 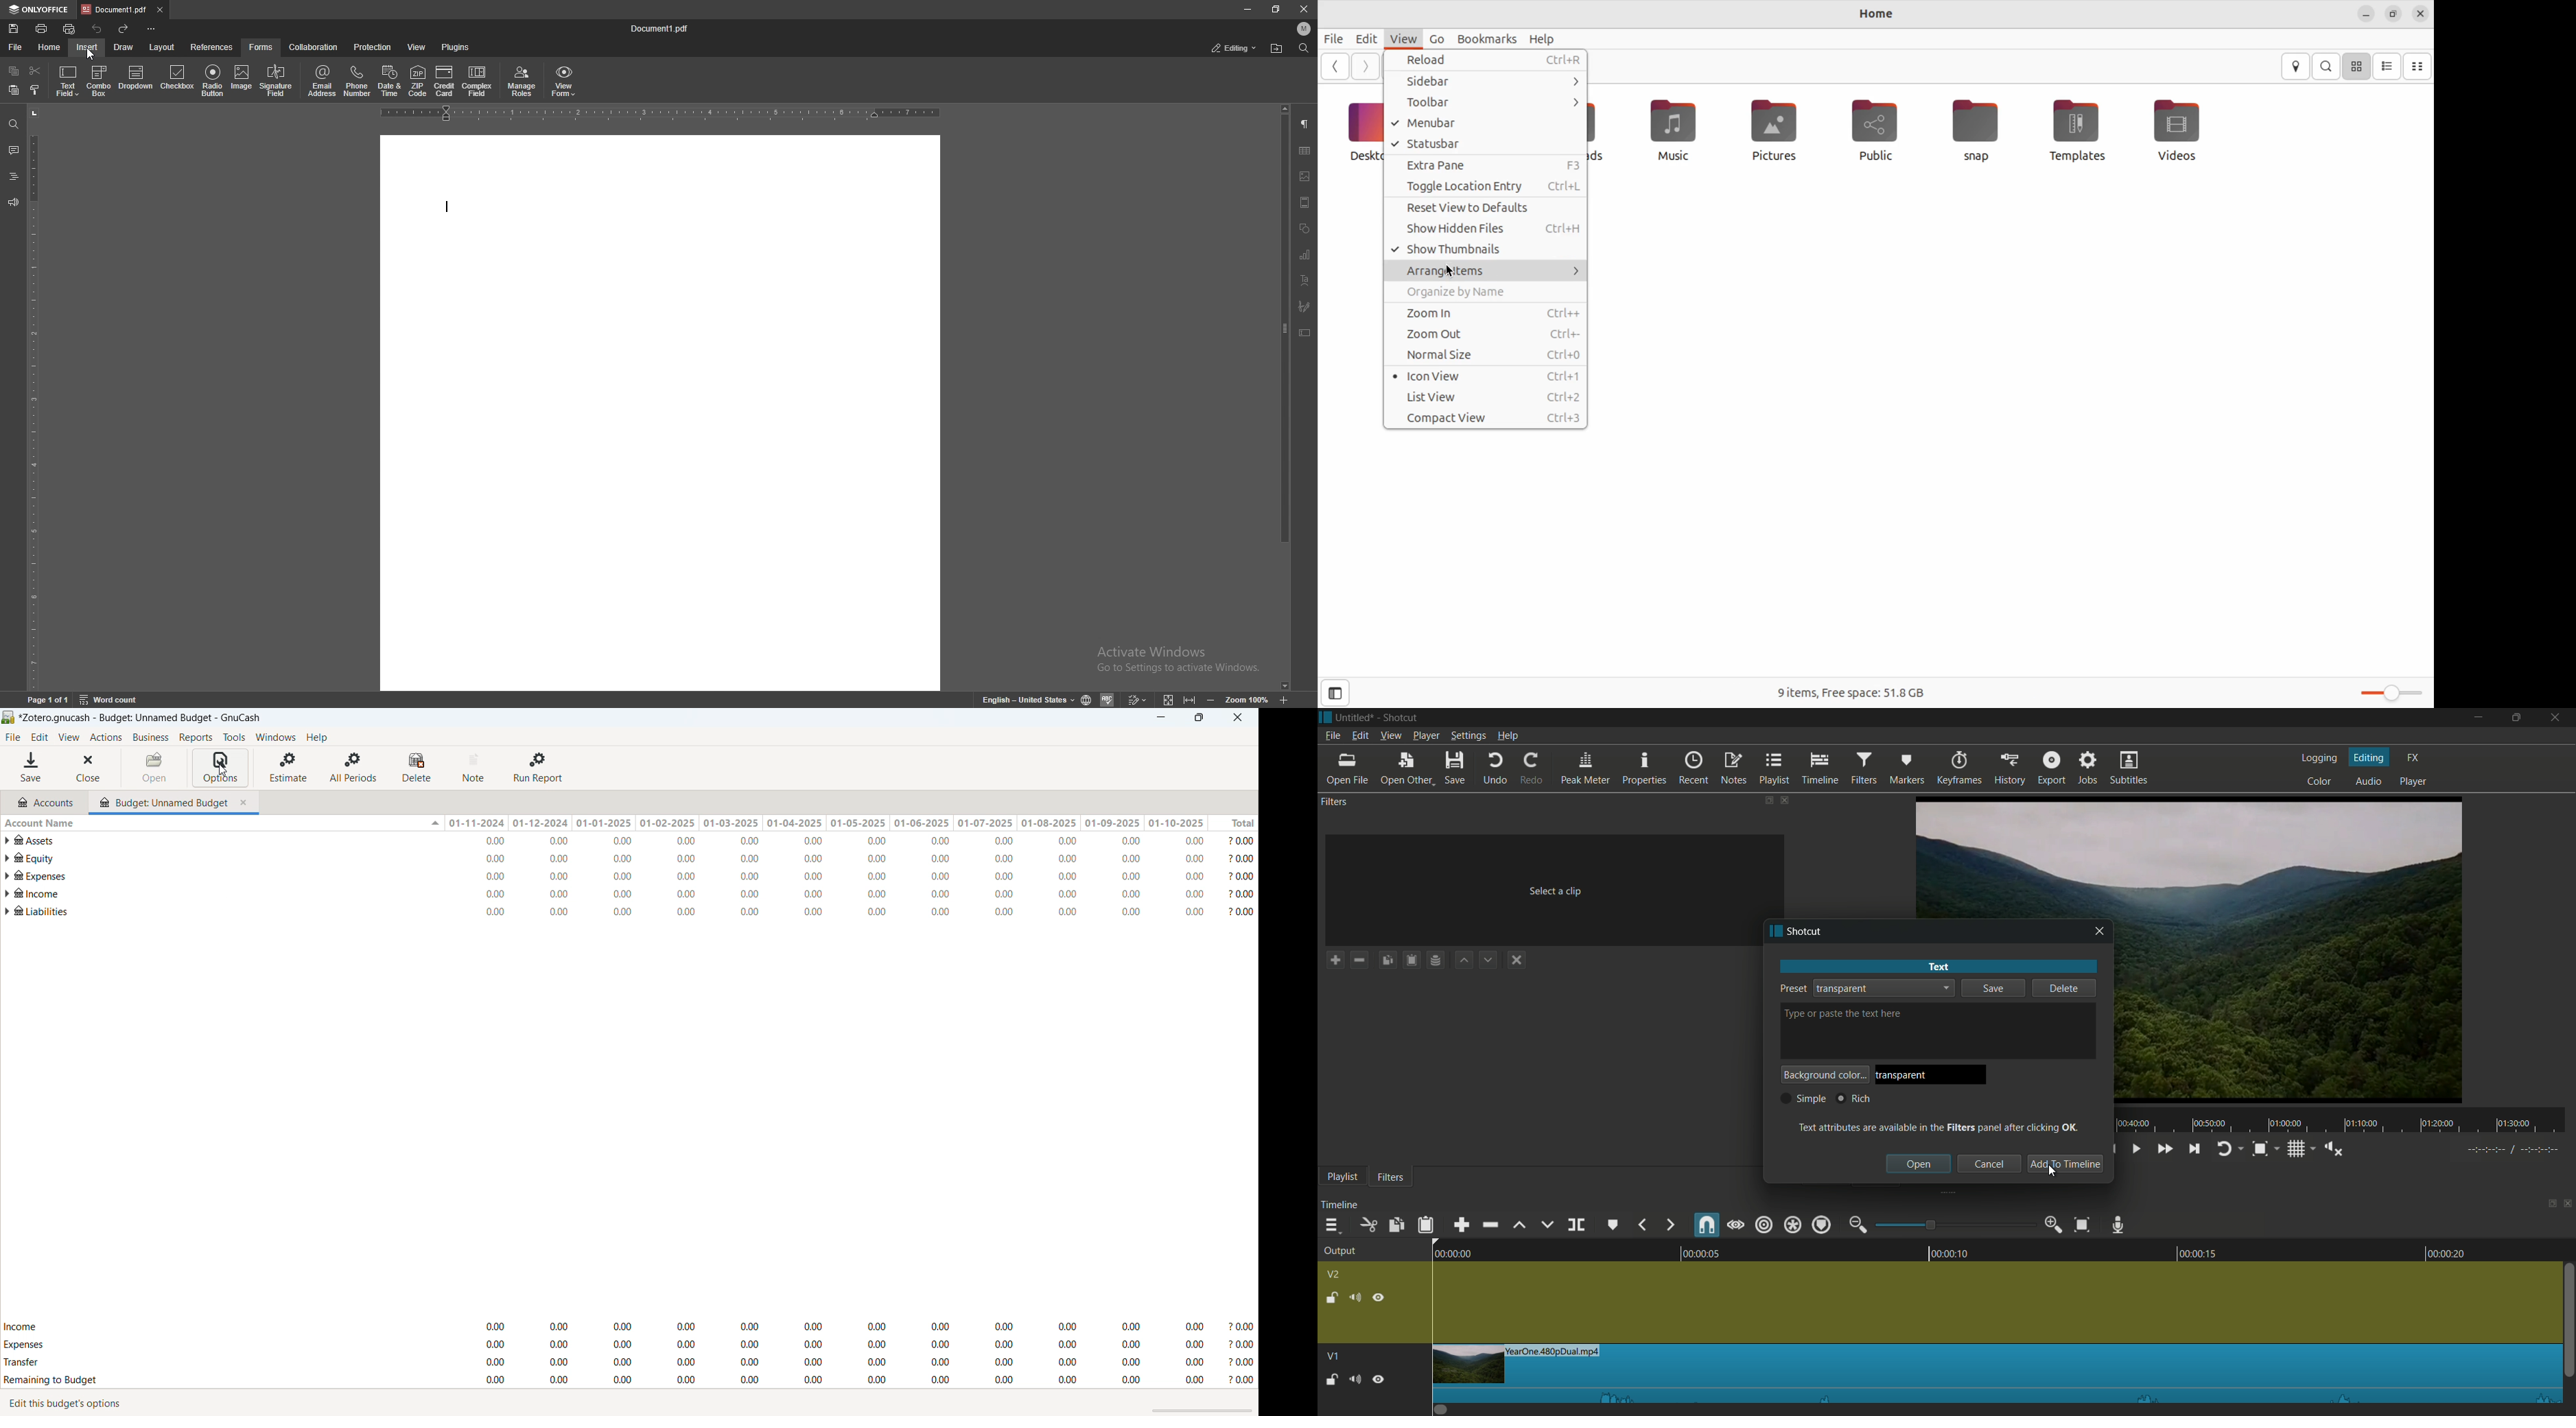 What do you see at coordinates (1791, 988) in the screenshot?
I see `preset` at bounding box center [1791, 988].